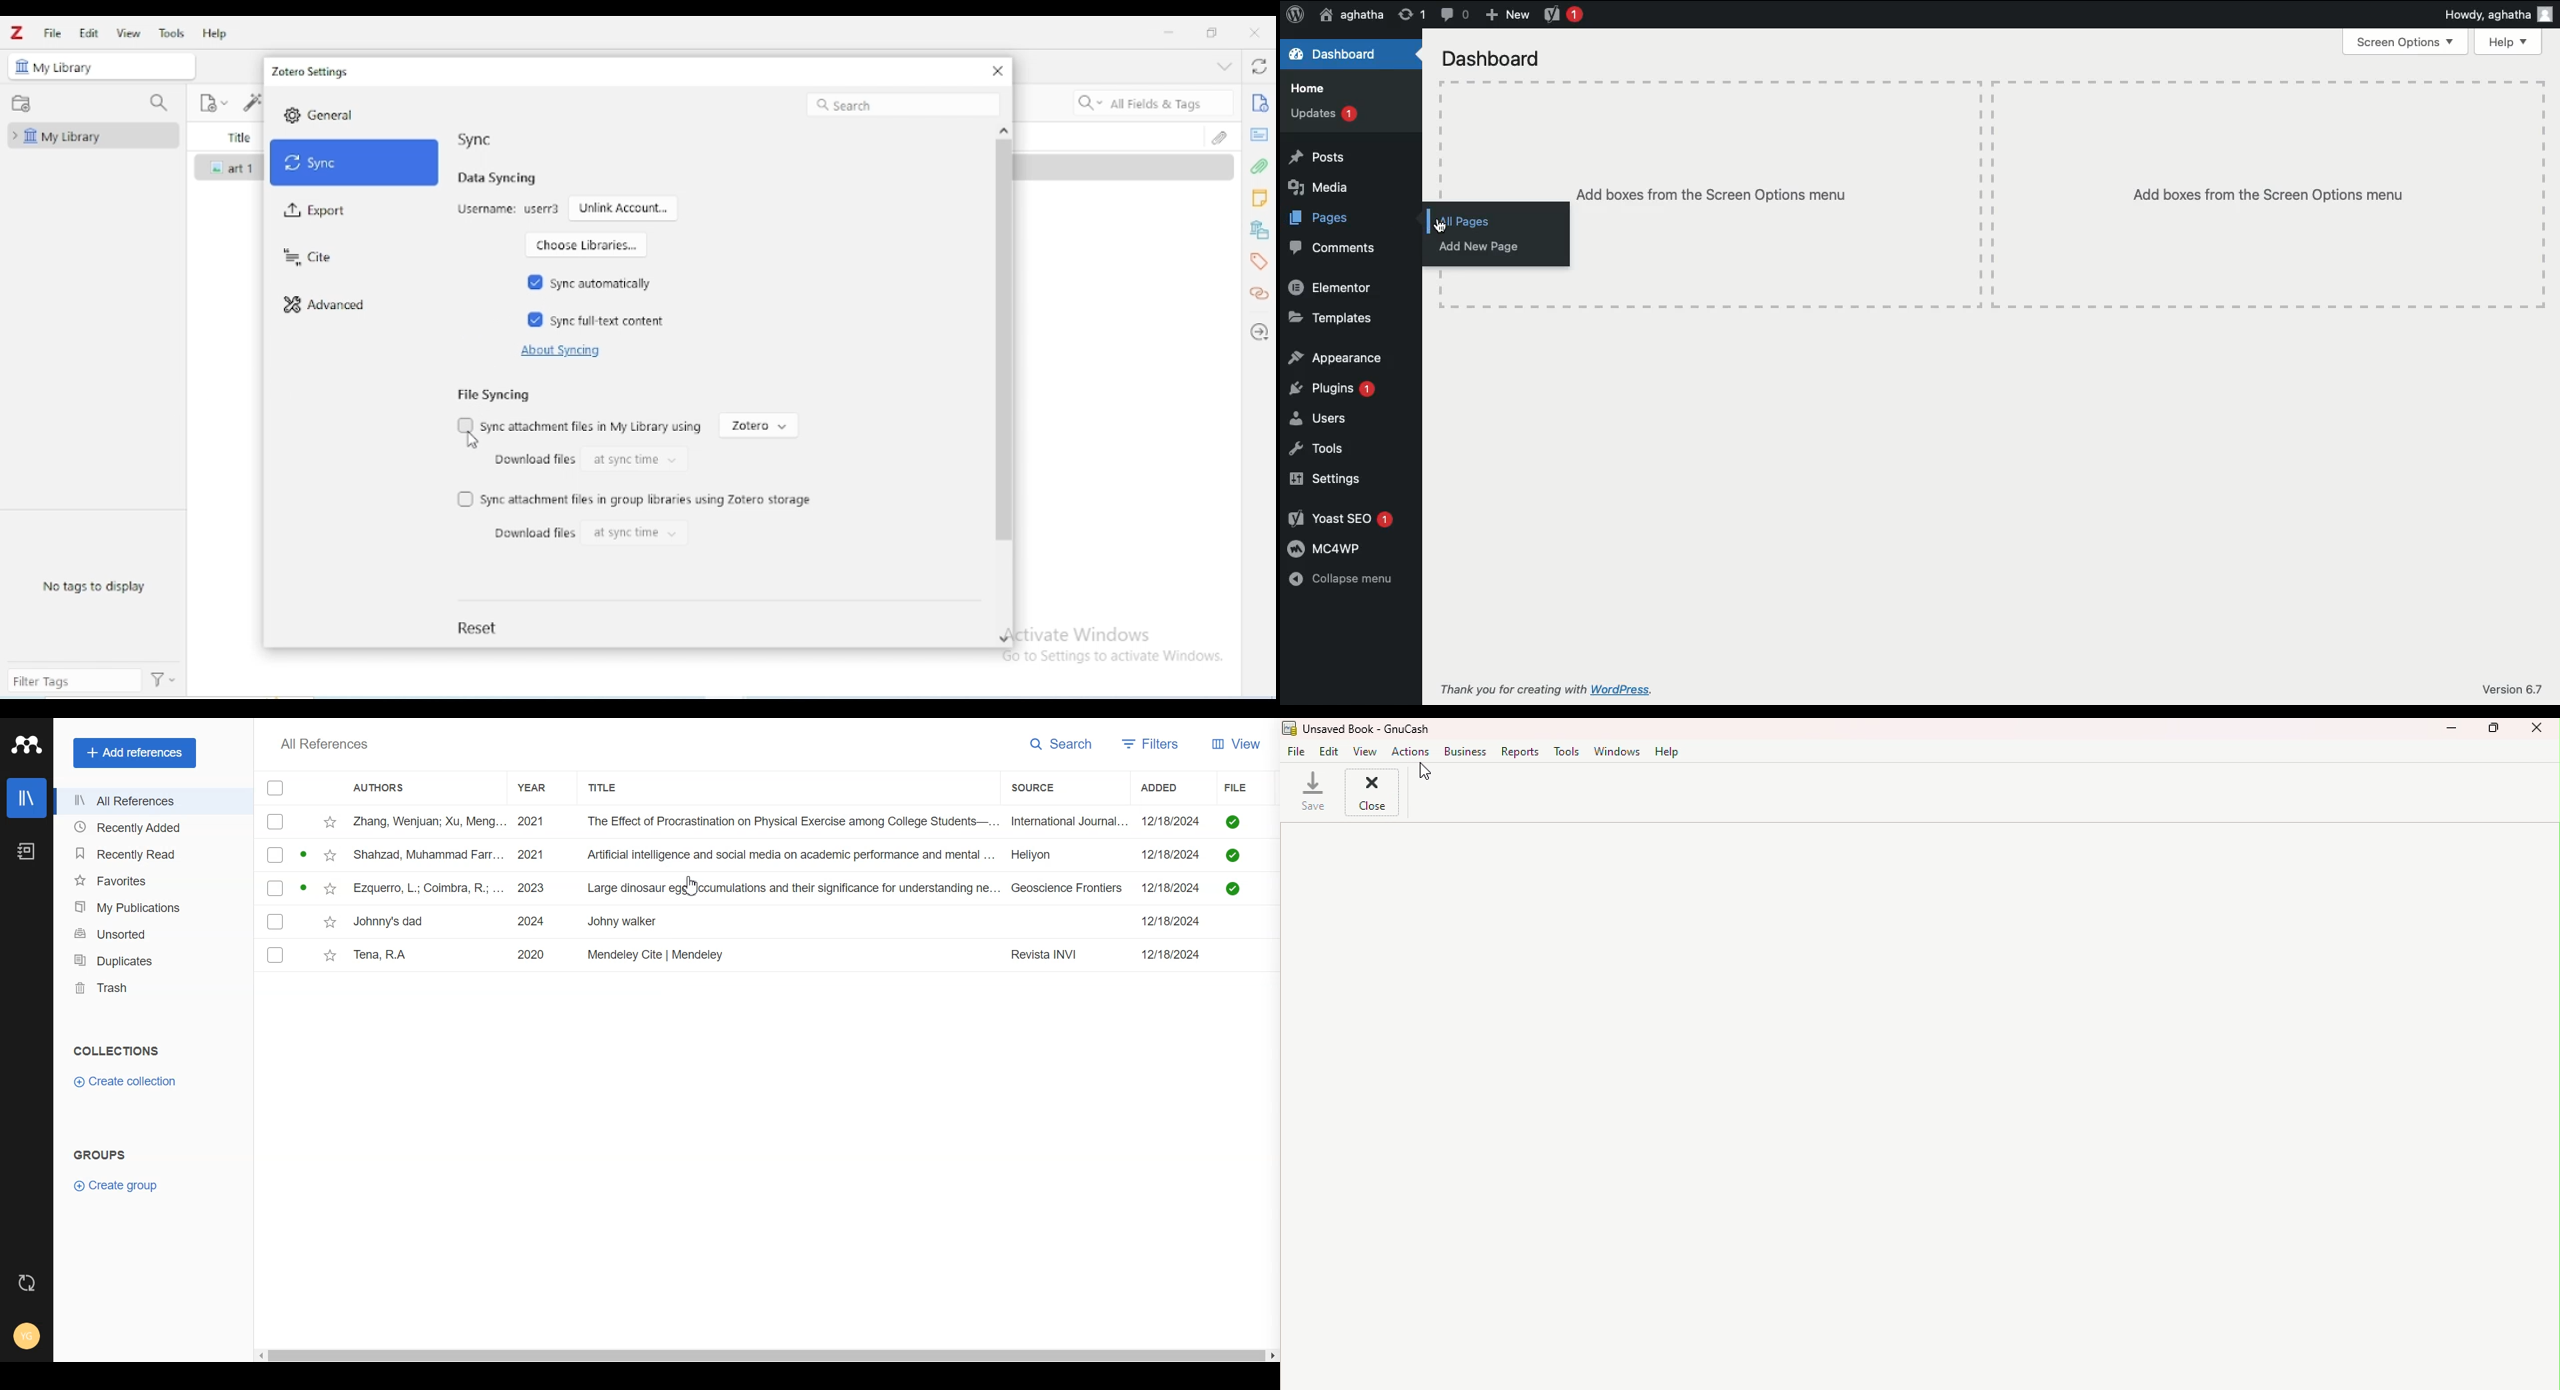  I want to click on Auto Sync, so click(27, 1283).